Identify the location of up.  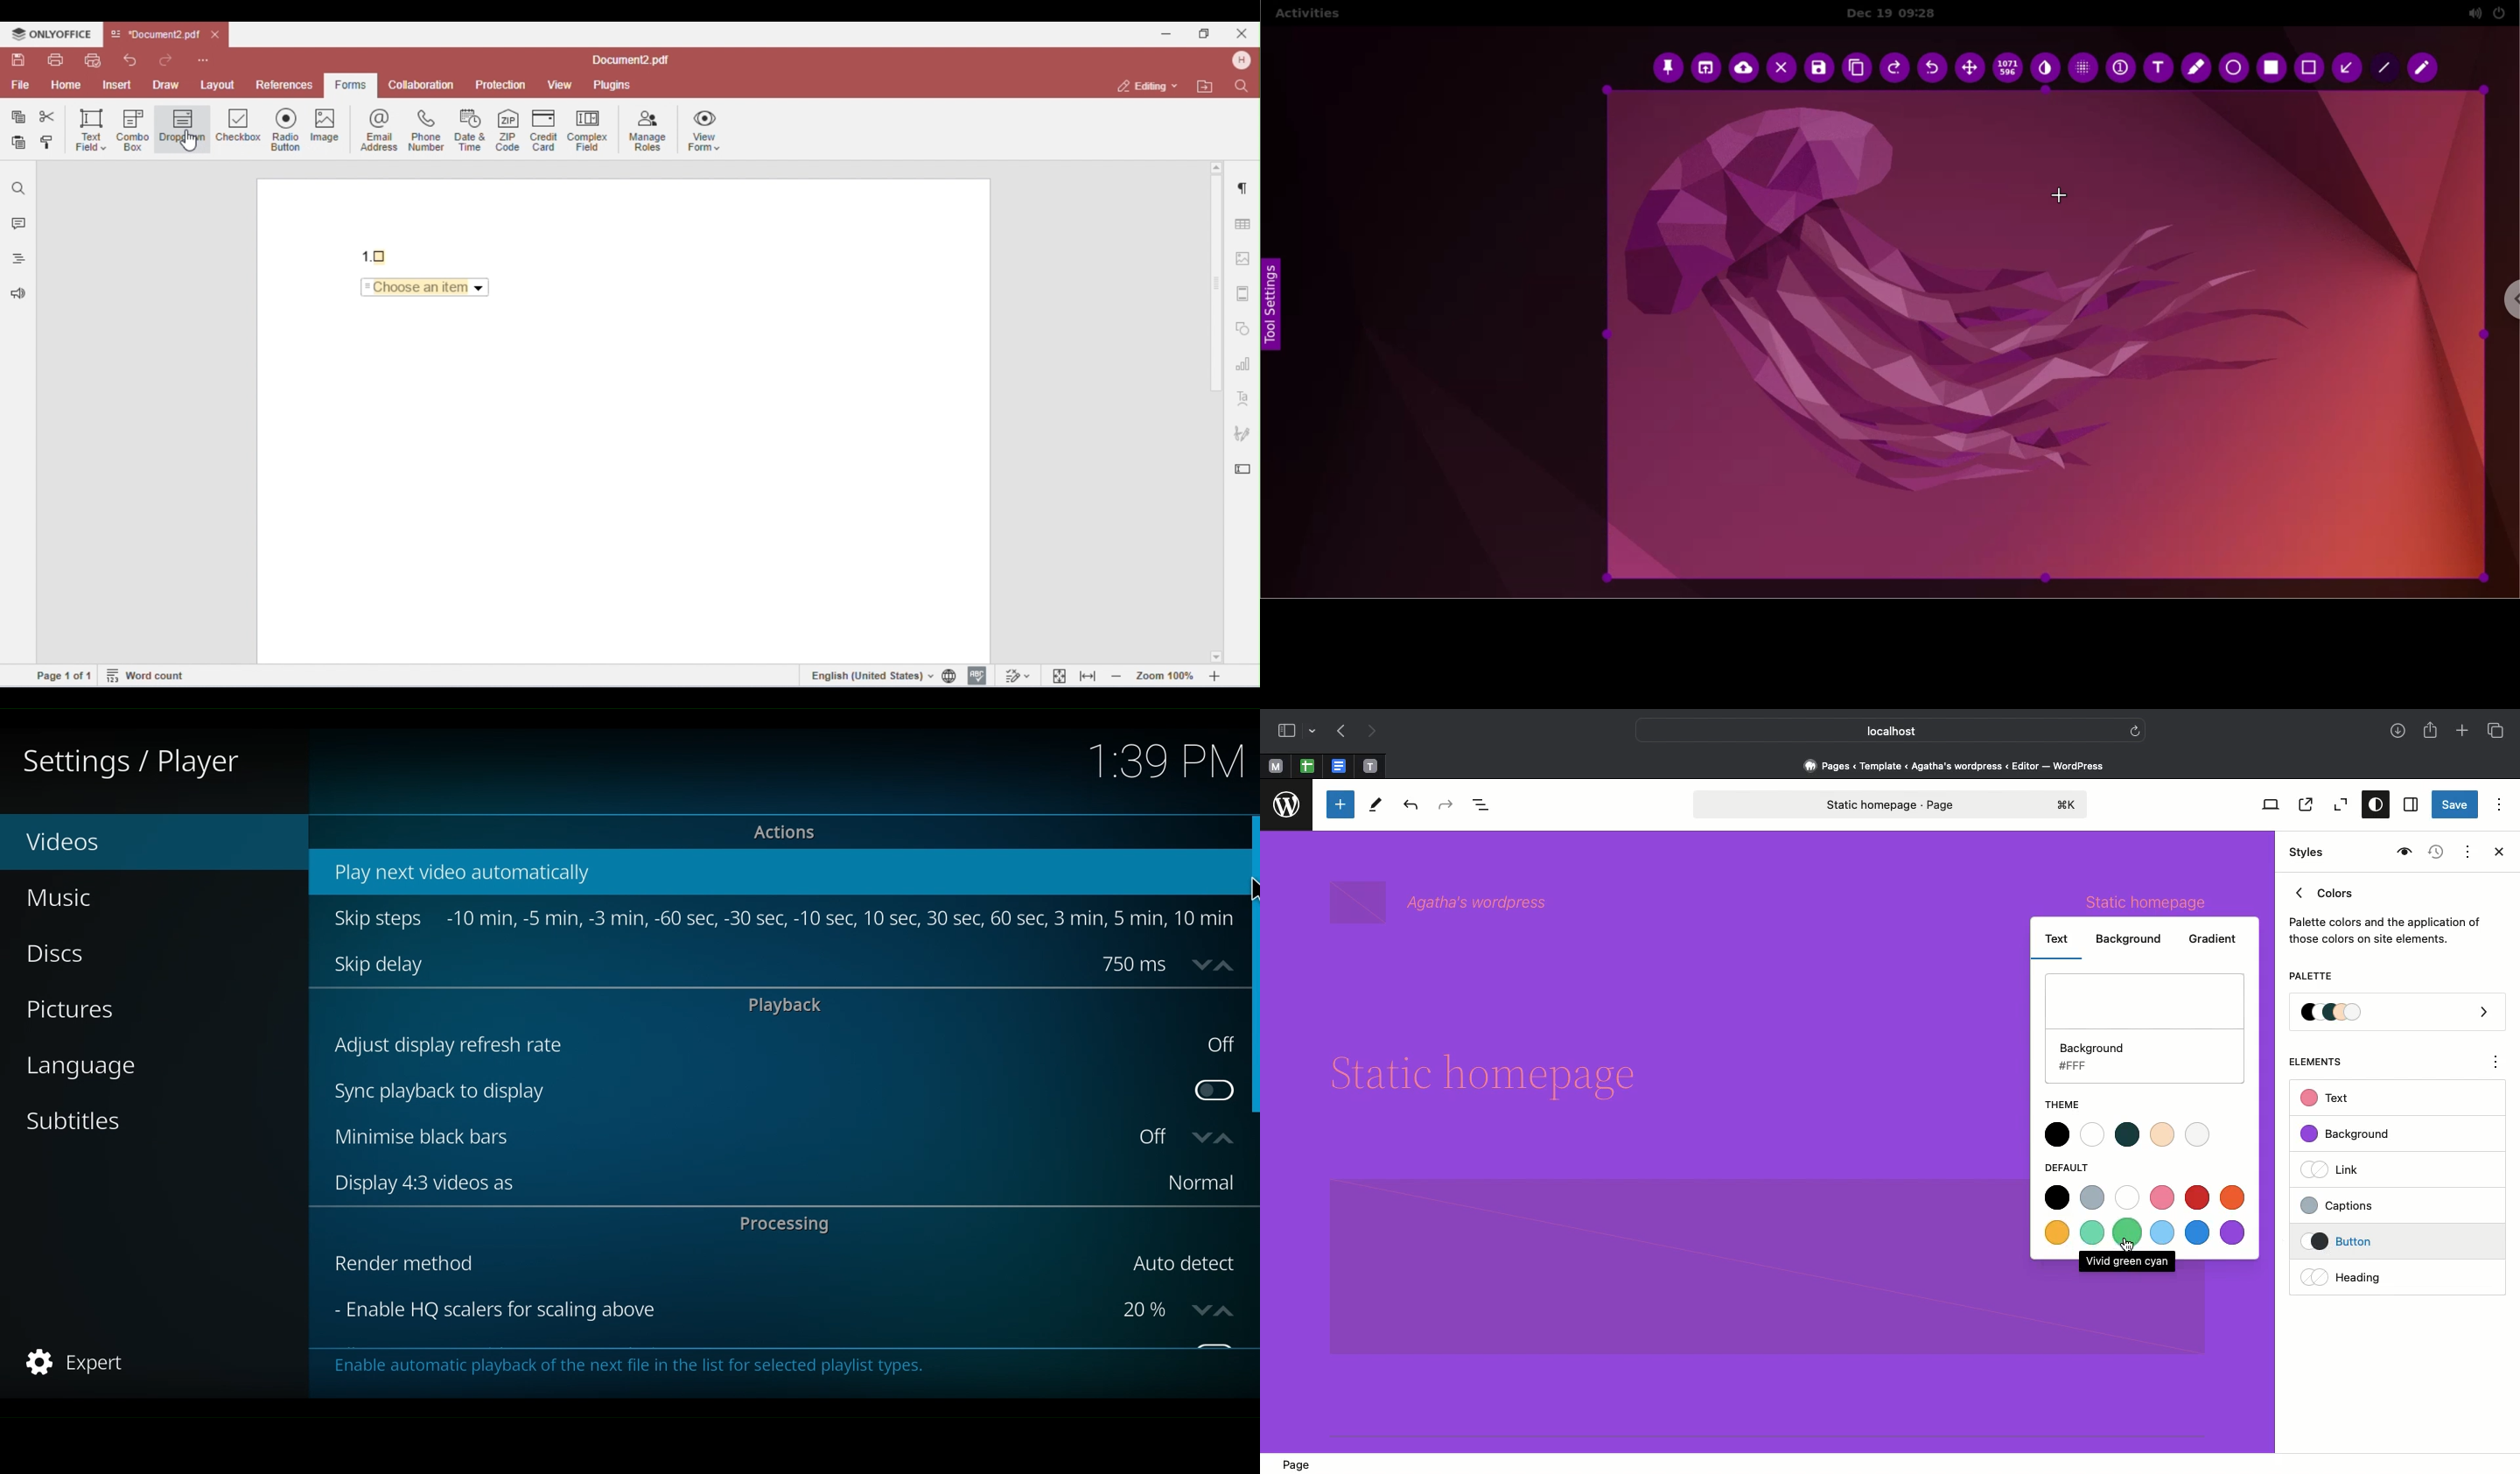
(1223, 1136).